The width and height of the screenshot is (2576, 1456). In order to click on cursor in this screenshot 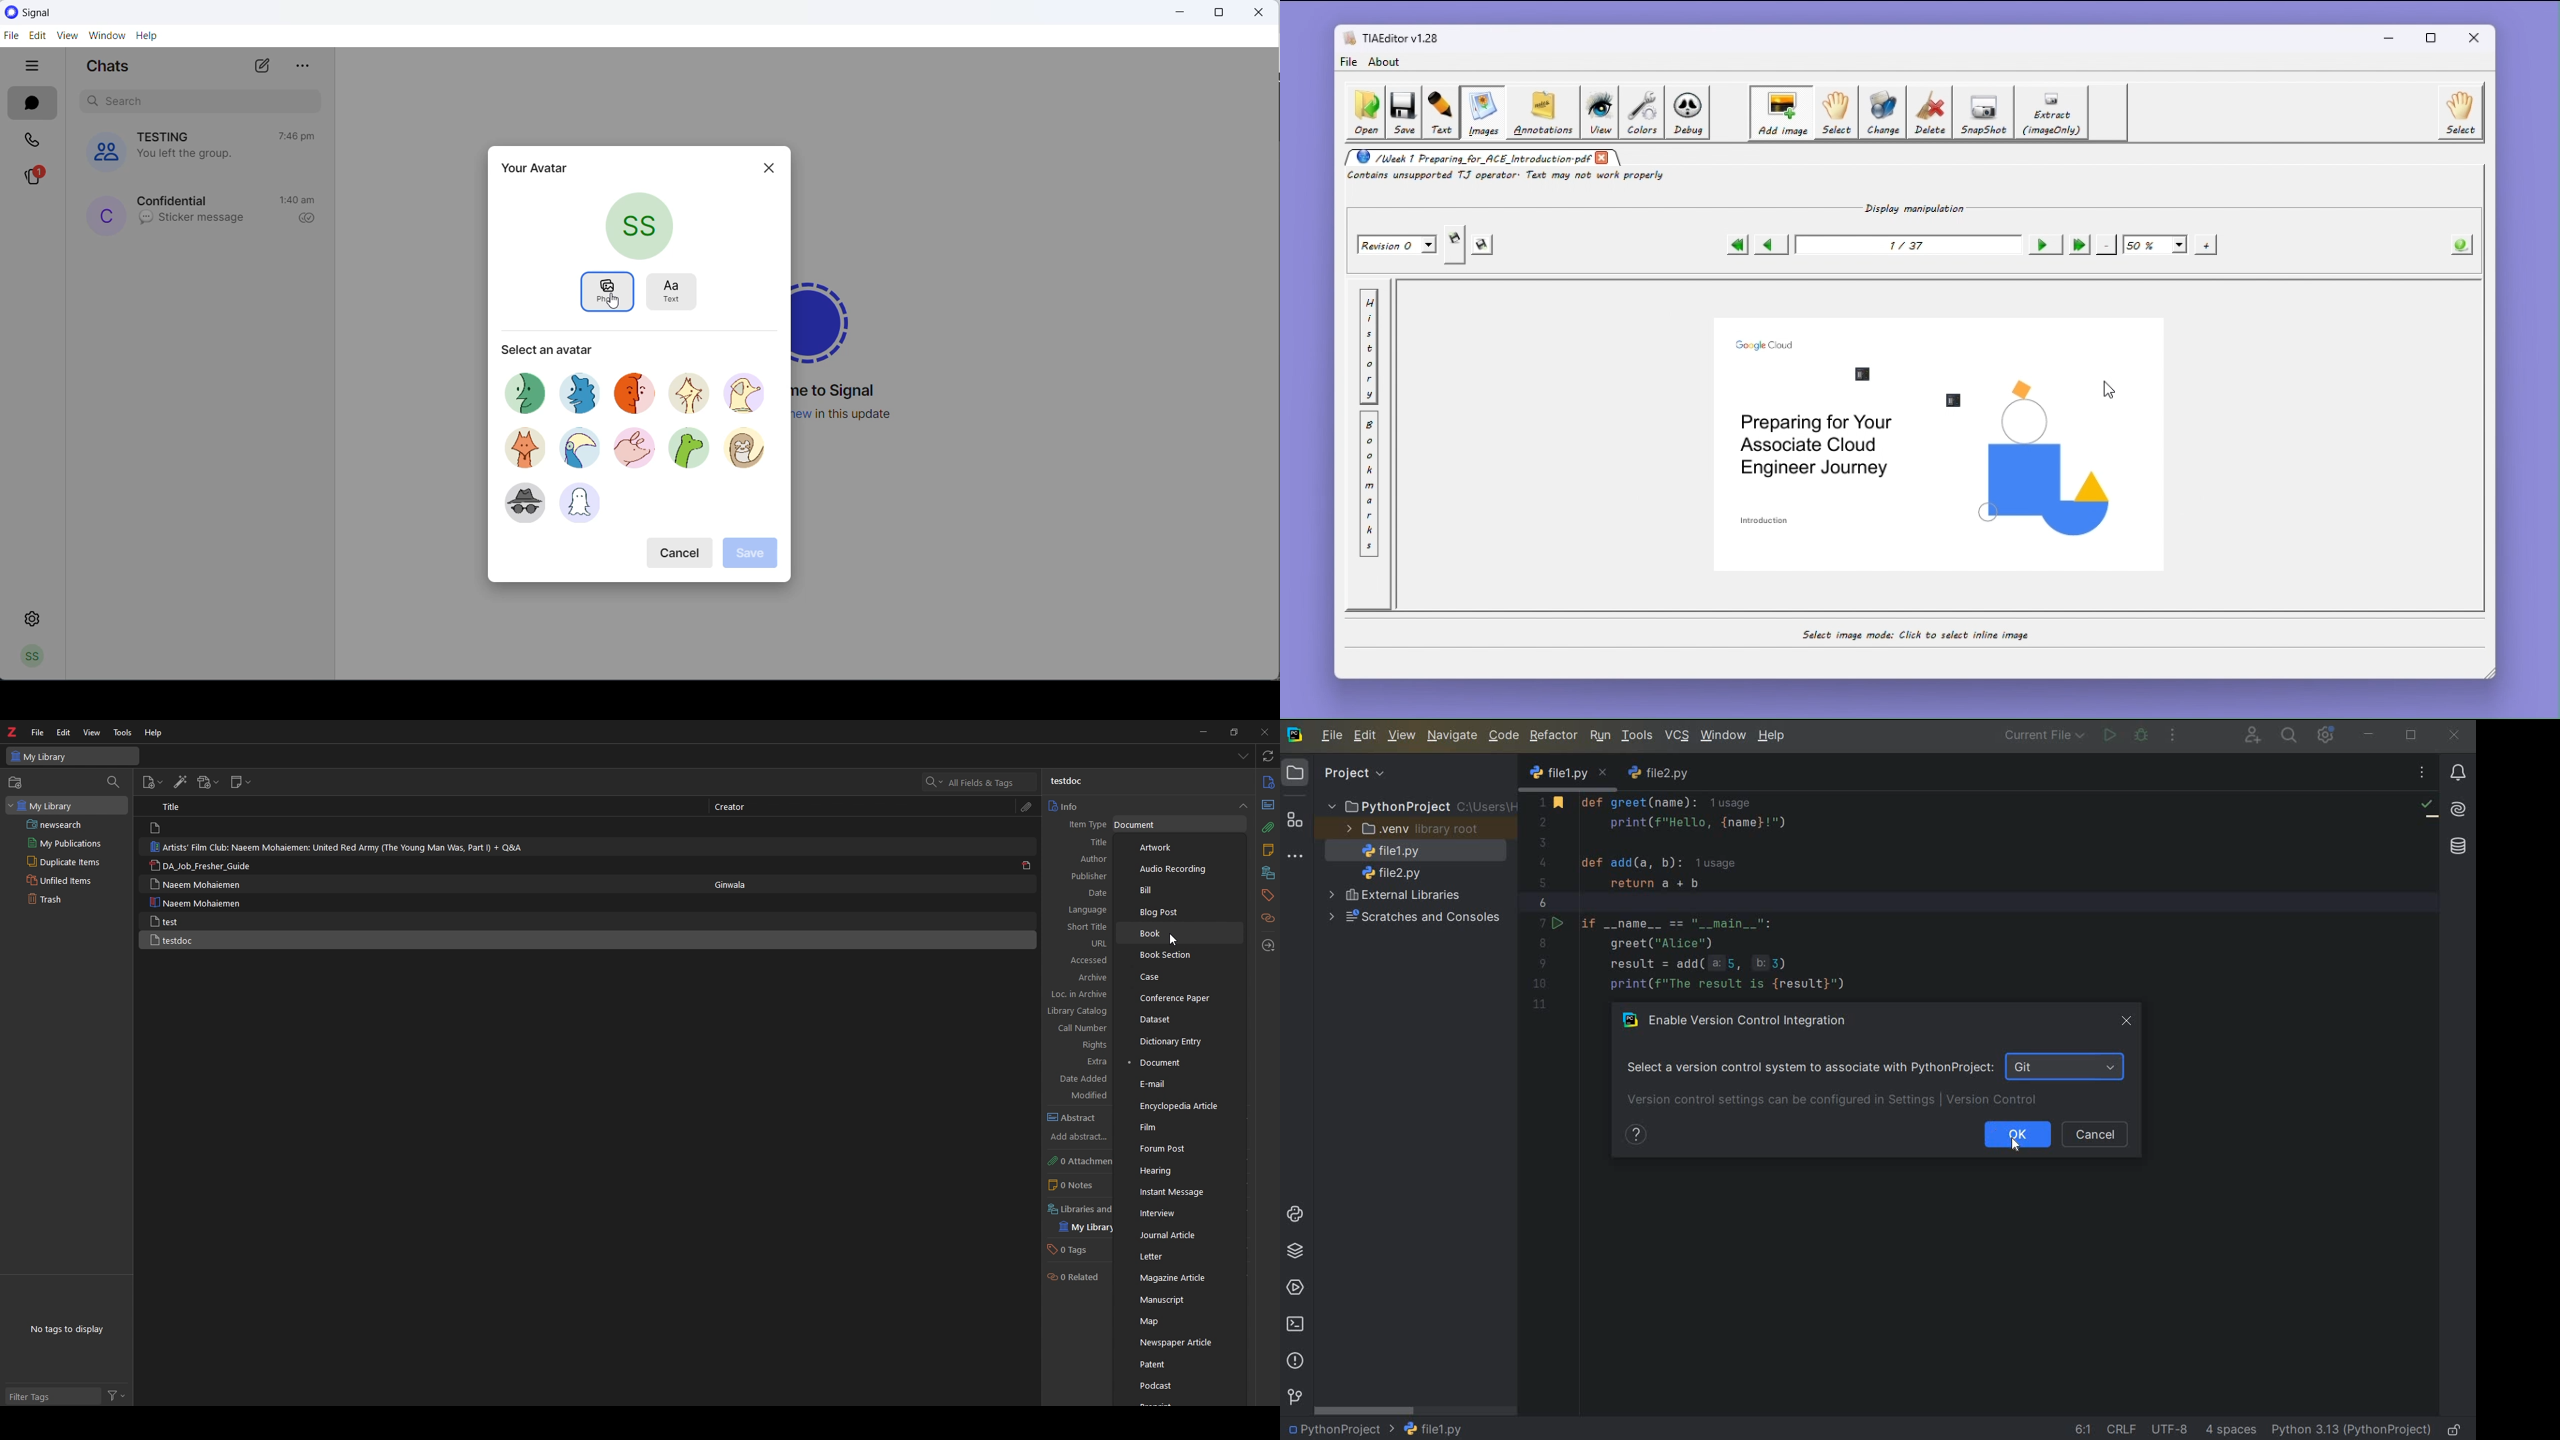, I will do `click(611, 301)`.